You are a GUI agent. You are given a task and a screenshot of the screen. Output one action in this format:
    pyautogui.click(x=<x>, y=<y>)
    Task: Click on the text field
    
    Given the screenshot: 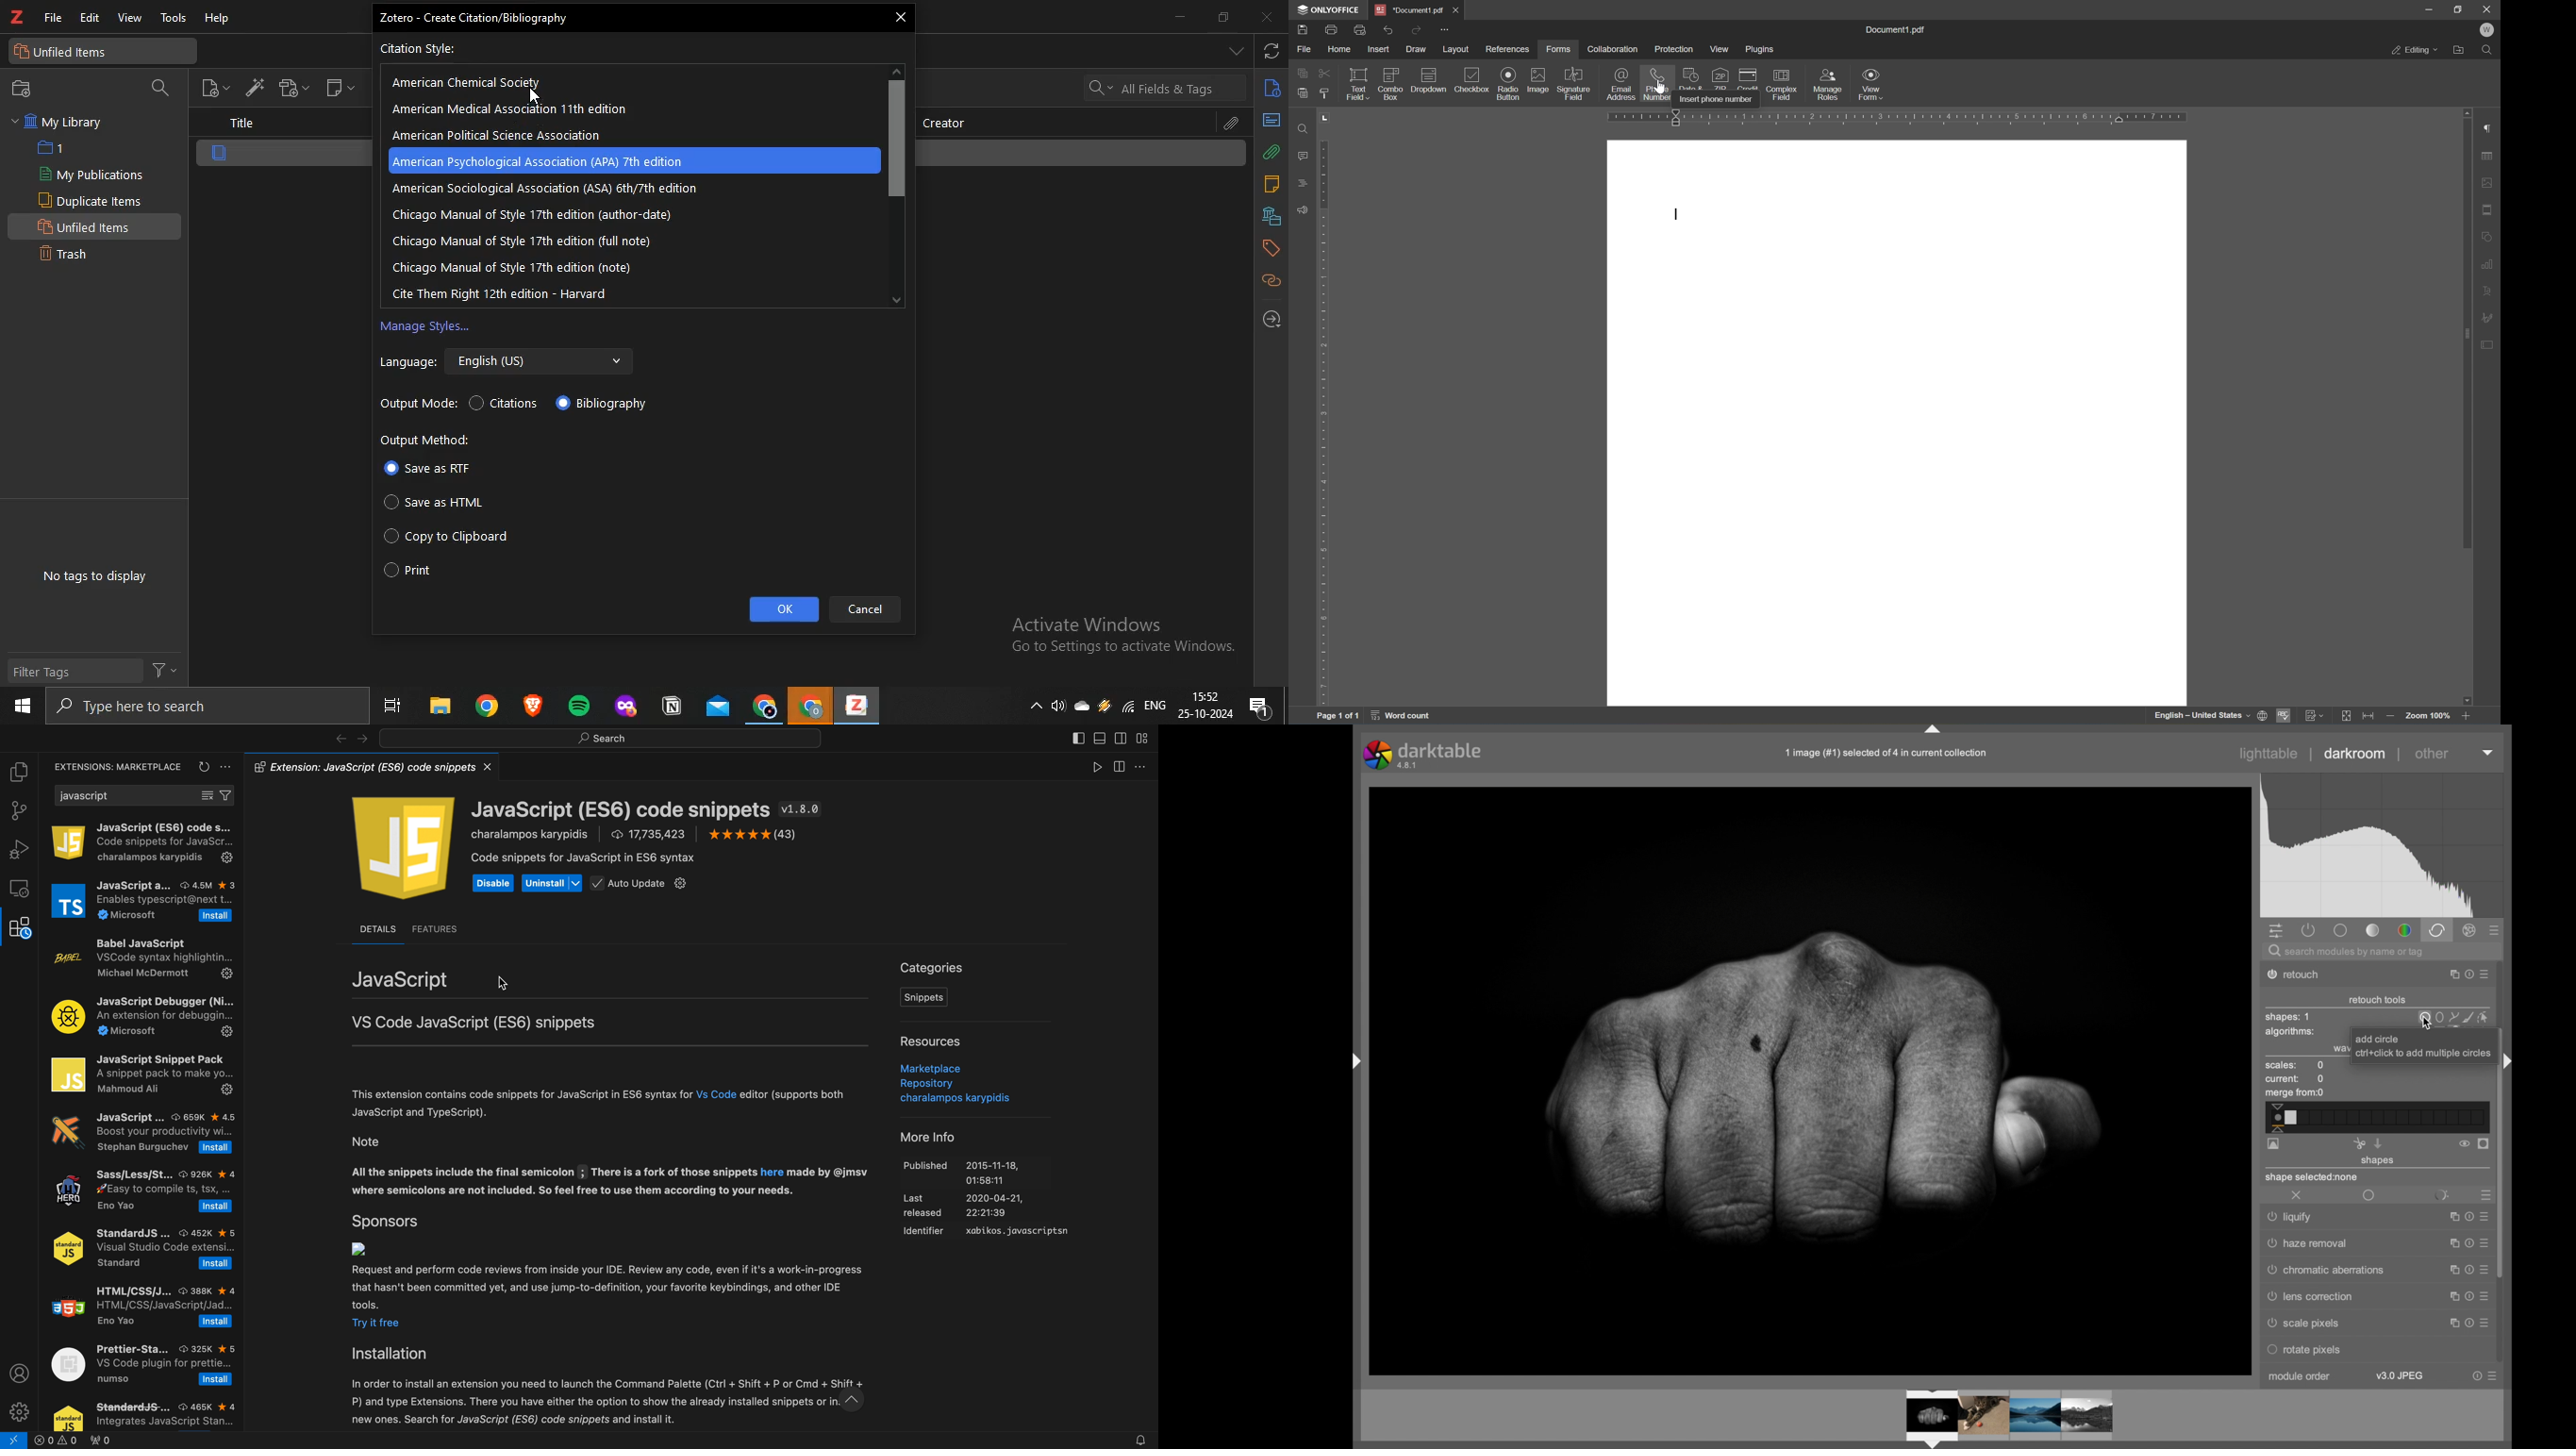 What is the action you would take?
    pyautogui.click(x=1359, y=86)
    